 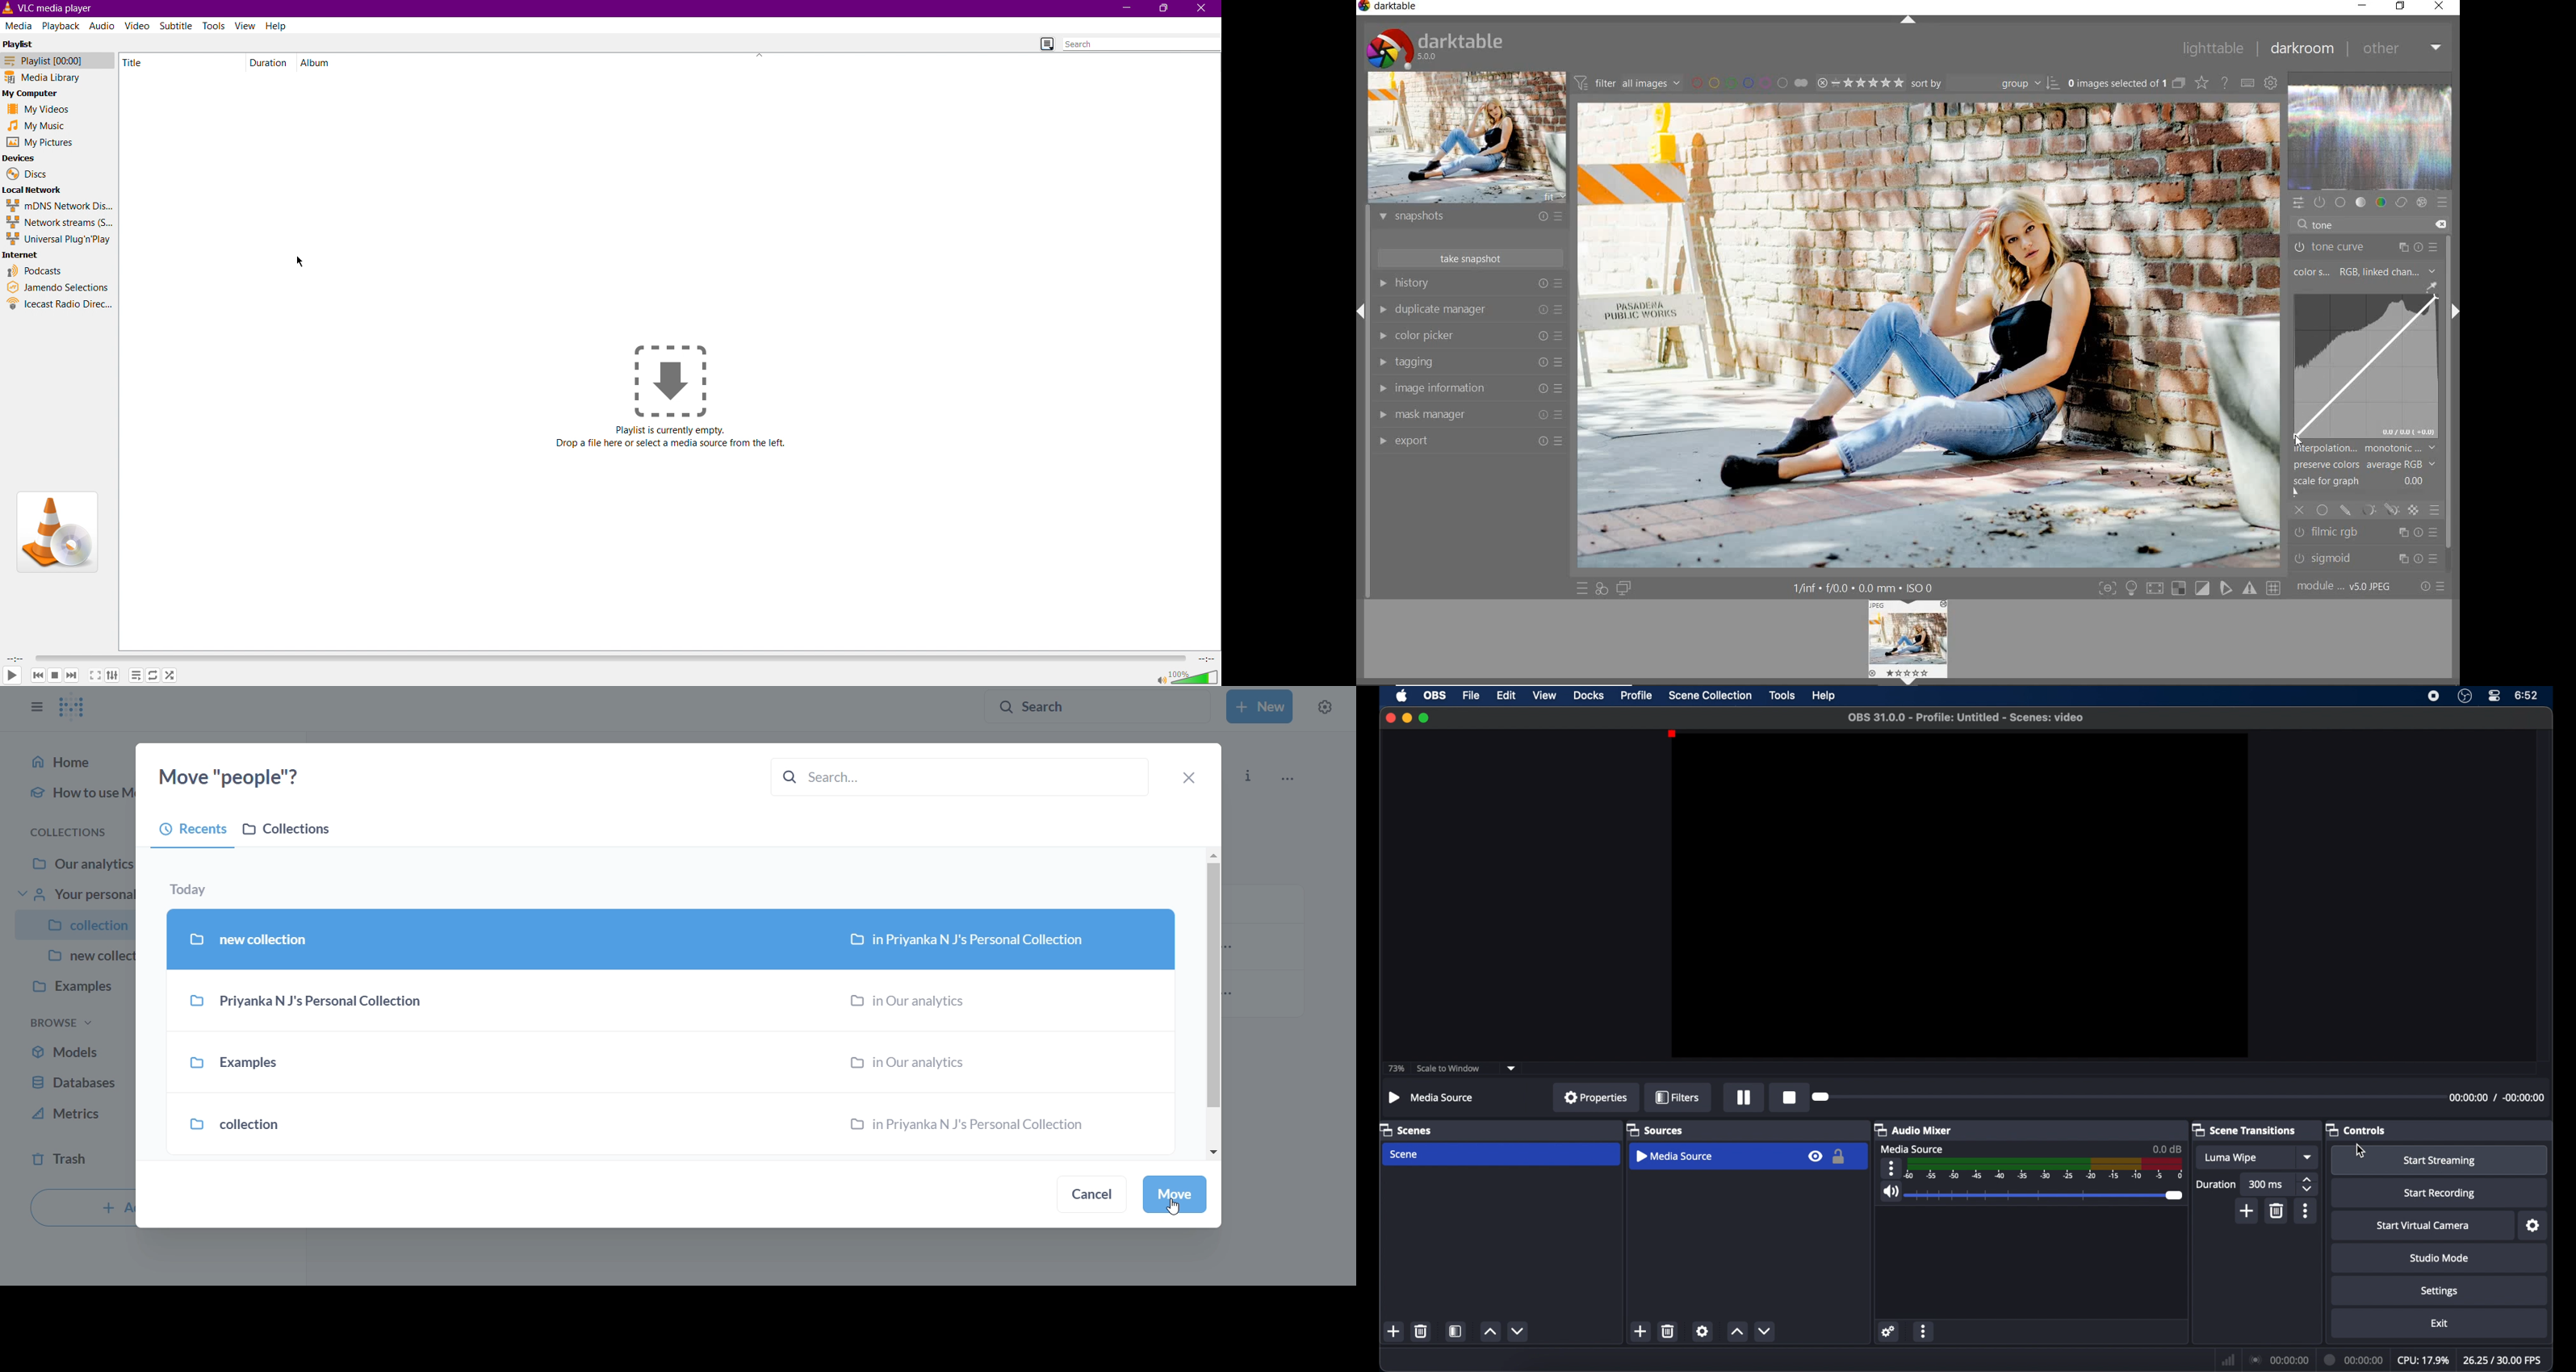 What do you see at coordinates (2244, 1129) in the screenshot?
I see `scene transitions` at bounding box center [2244, 1129].